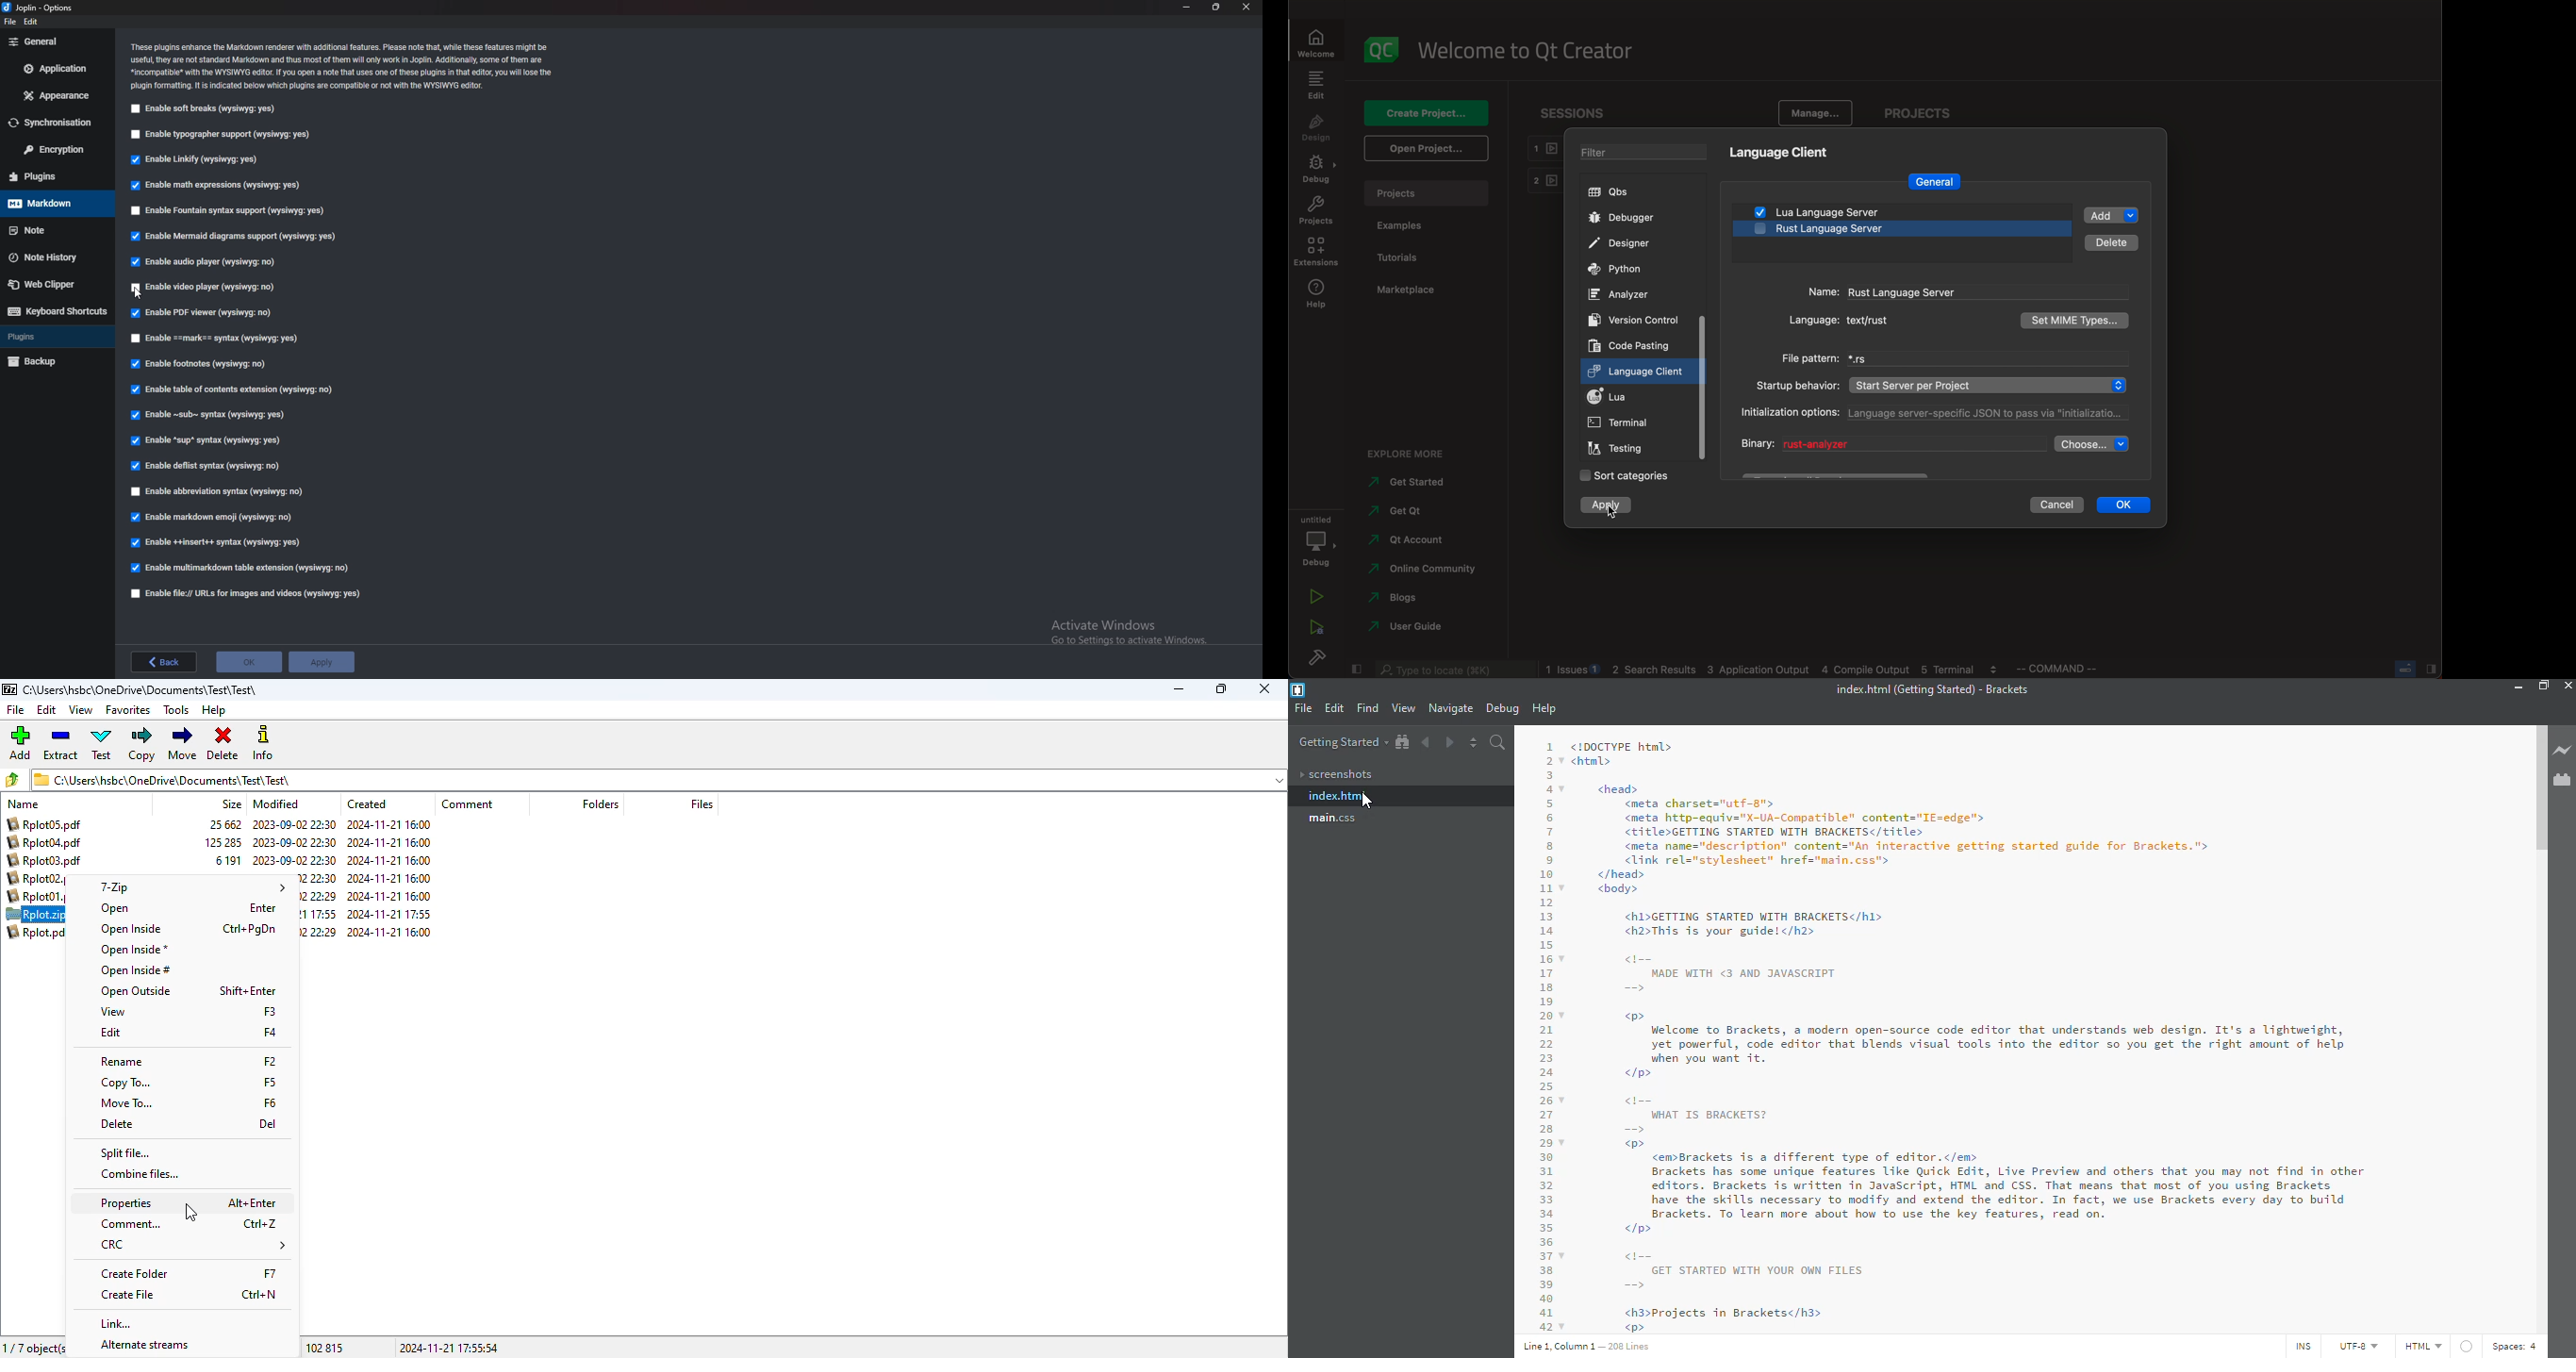 The height and width of the screenshot is (1372, 2576). Describe the element at coordinates (701, 803) in the screenshot. I see `files` at that location.